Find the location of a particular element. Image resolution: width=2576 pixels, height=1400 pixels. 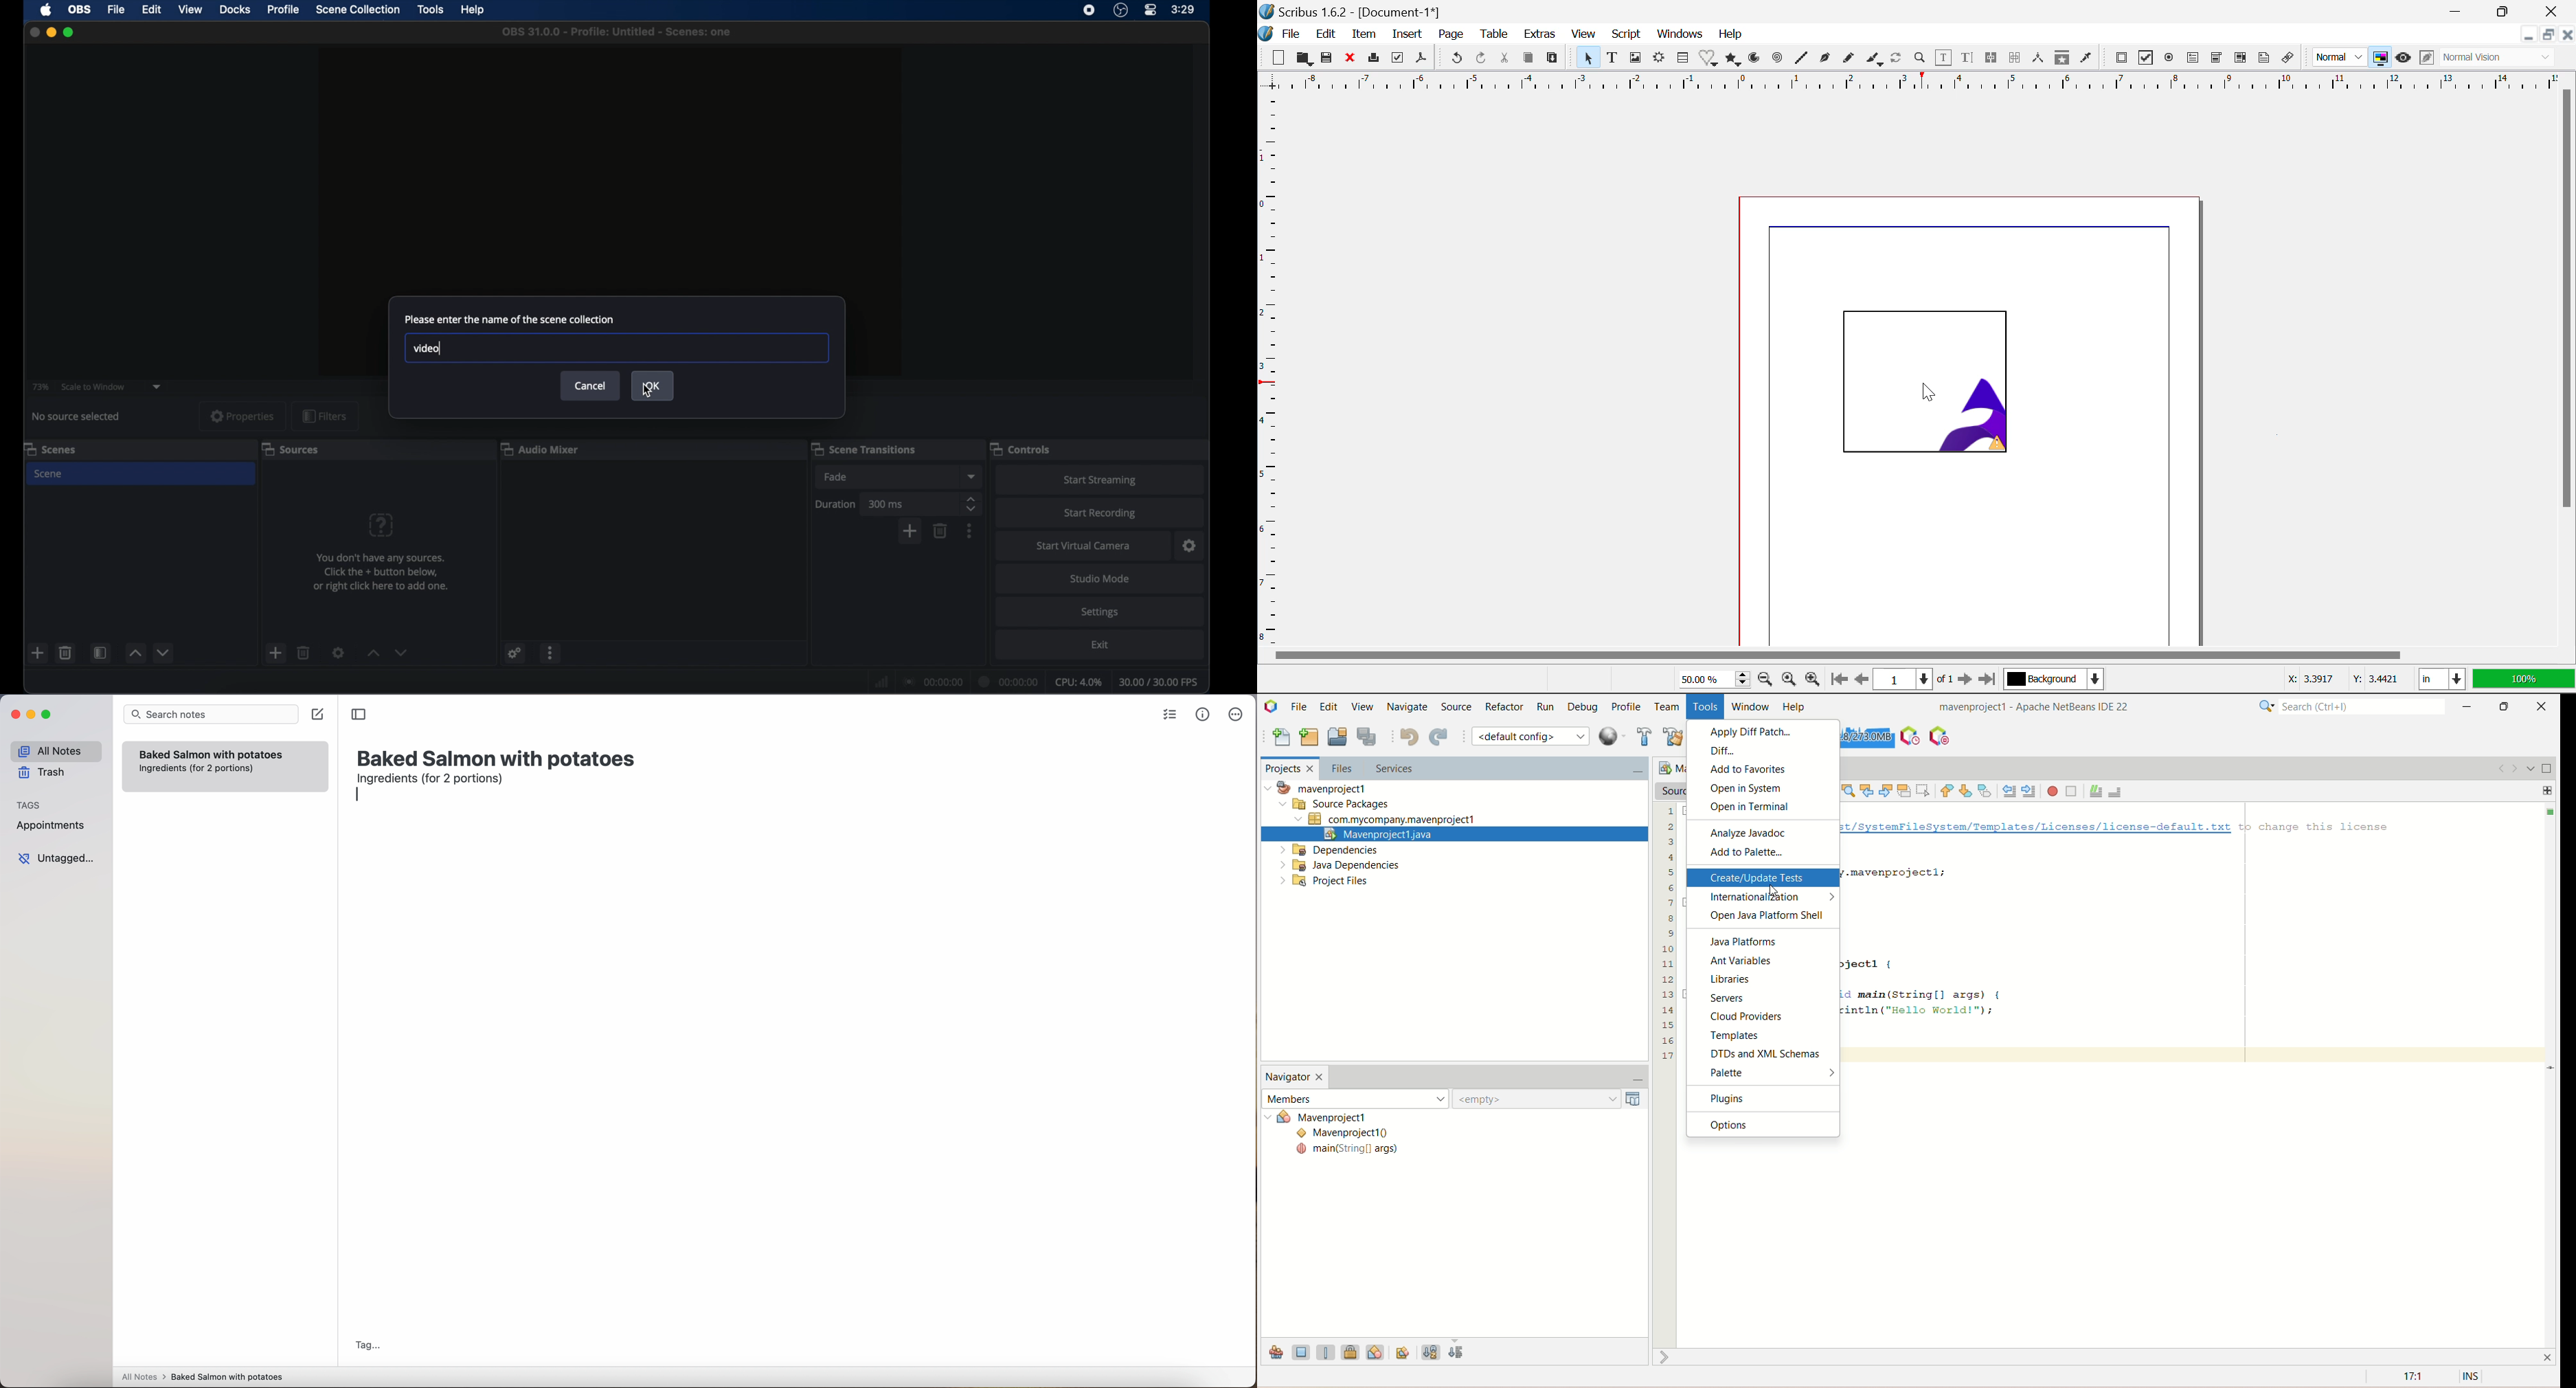

file is located at coordinates (116, 9).